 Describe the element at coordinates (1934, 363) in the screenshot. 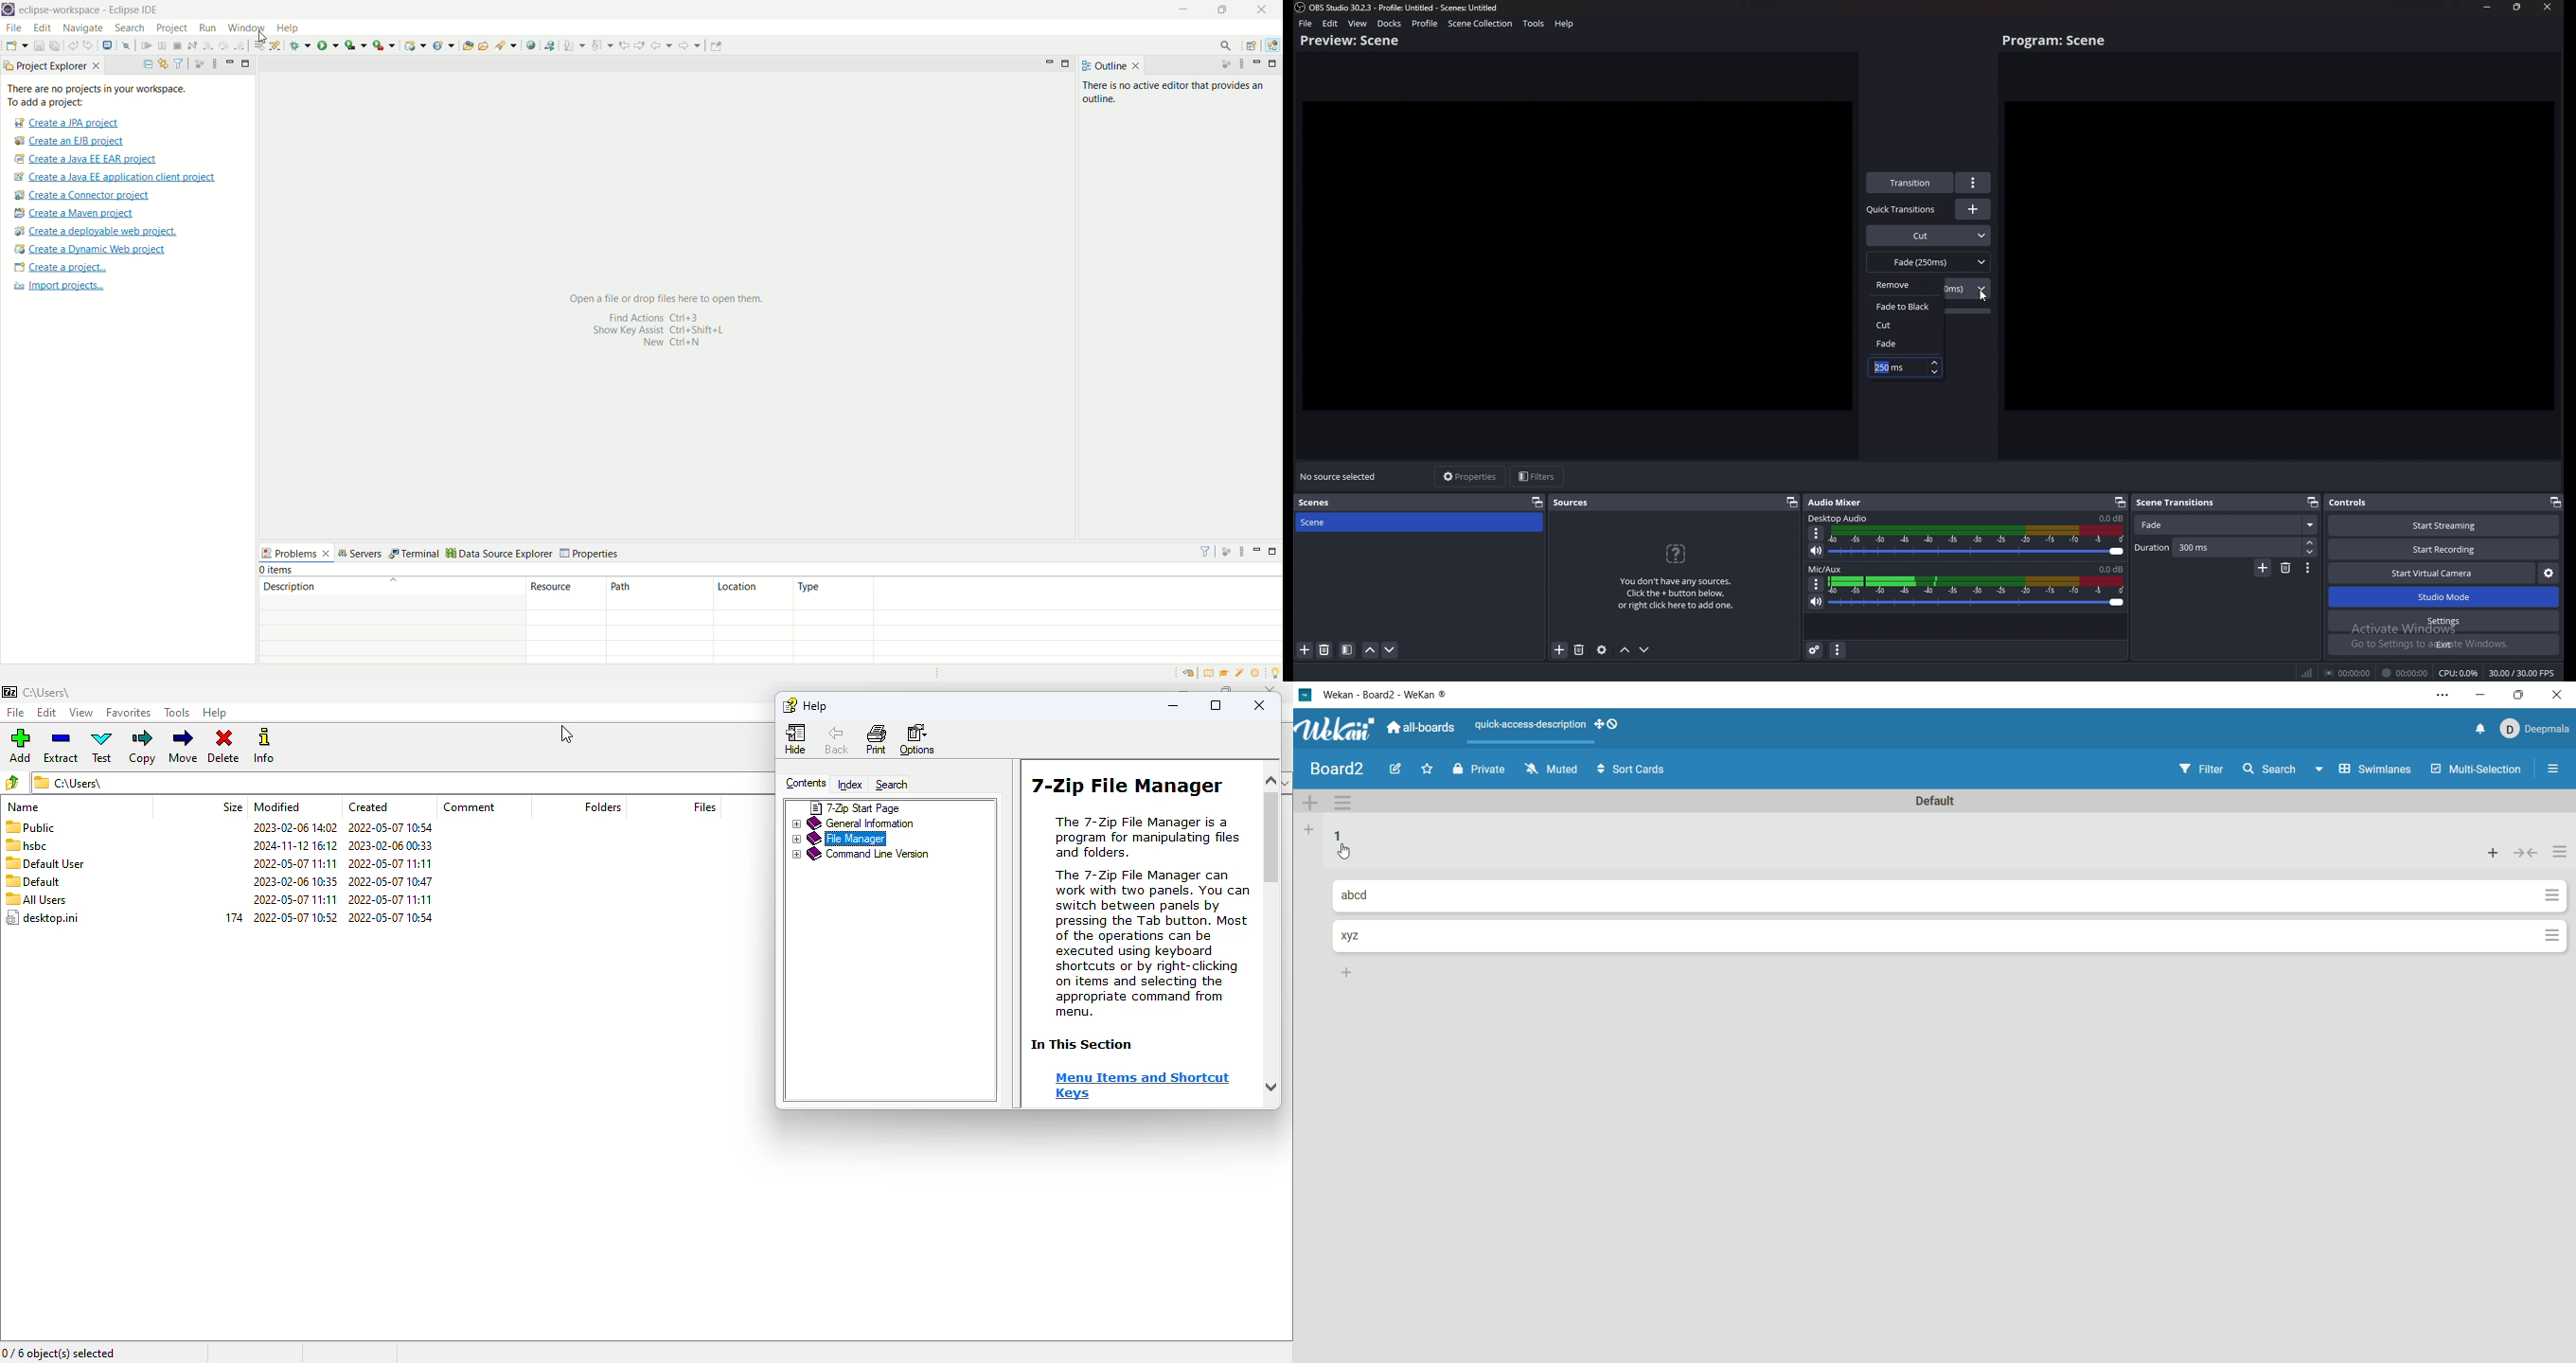

I see `increase fade timer` at that location.